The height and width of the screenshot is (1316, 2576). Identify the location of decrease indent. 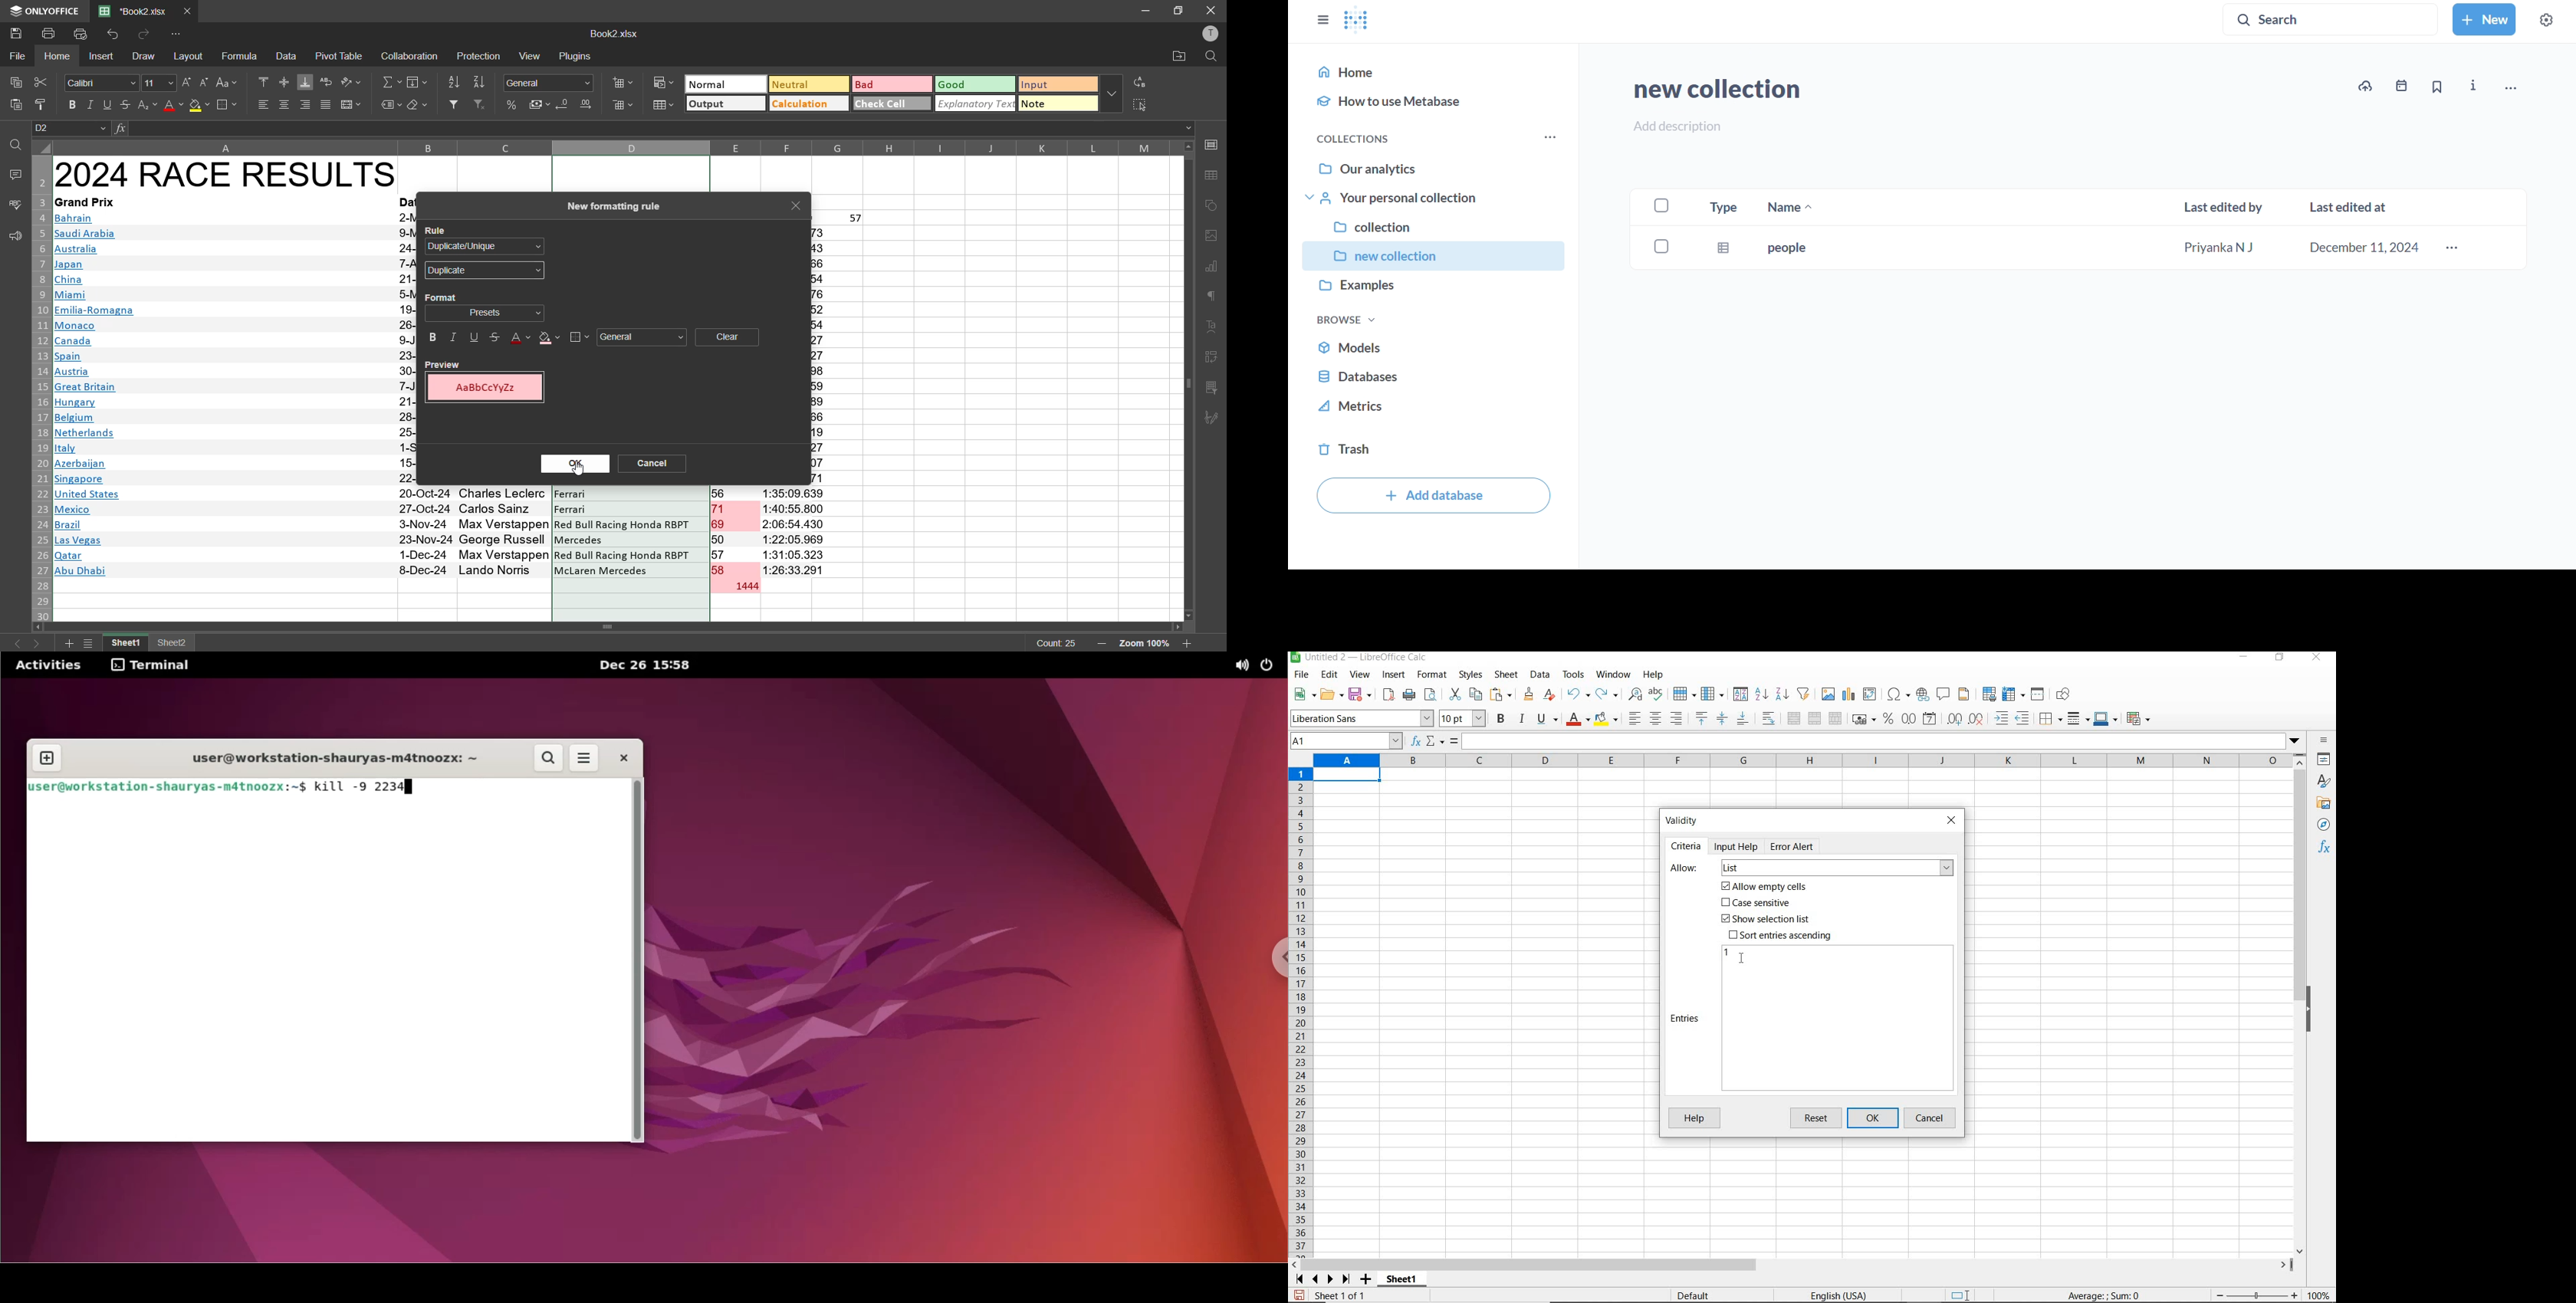
(2026, 718).